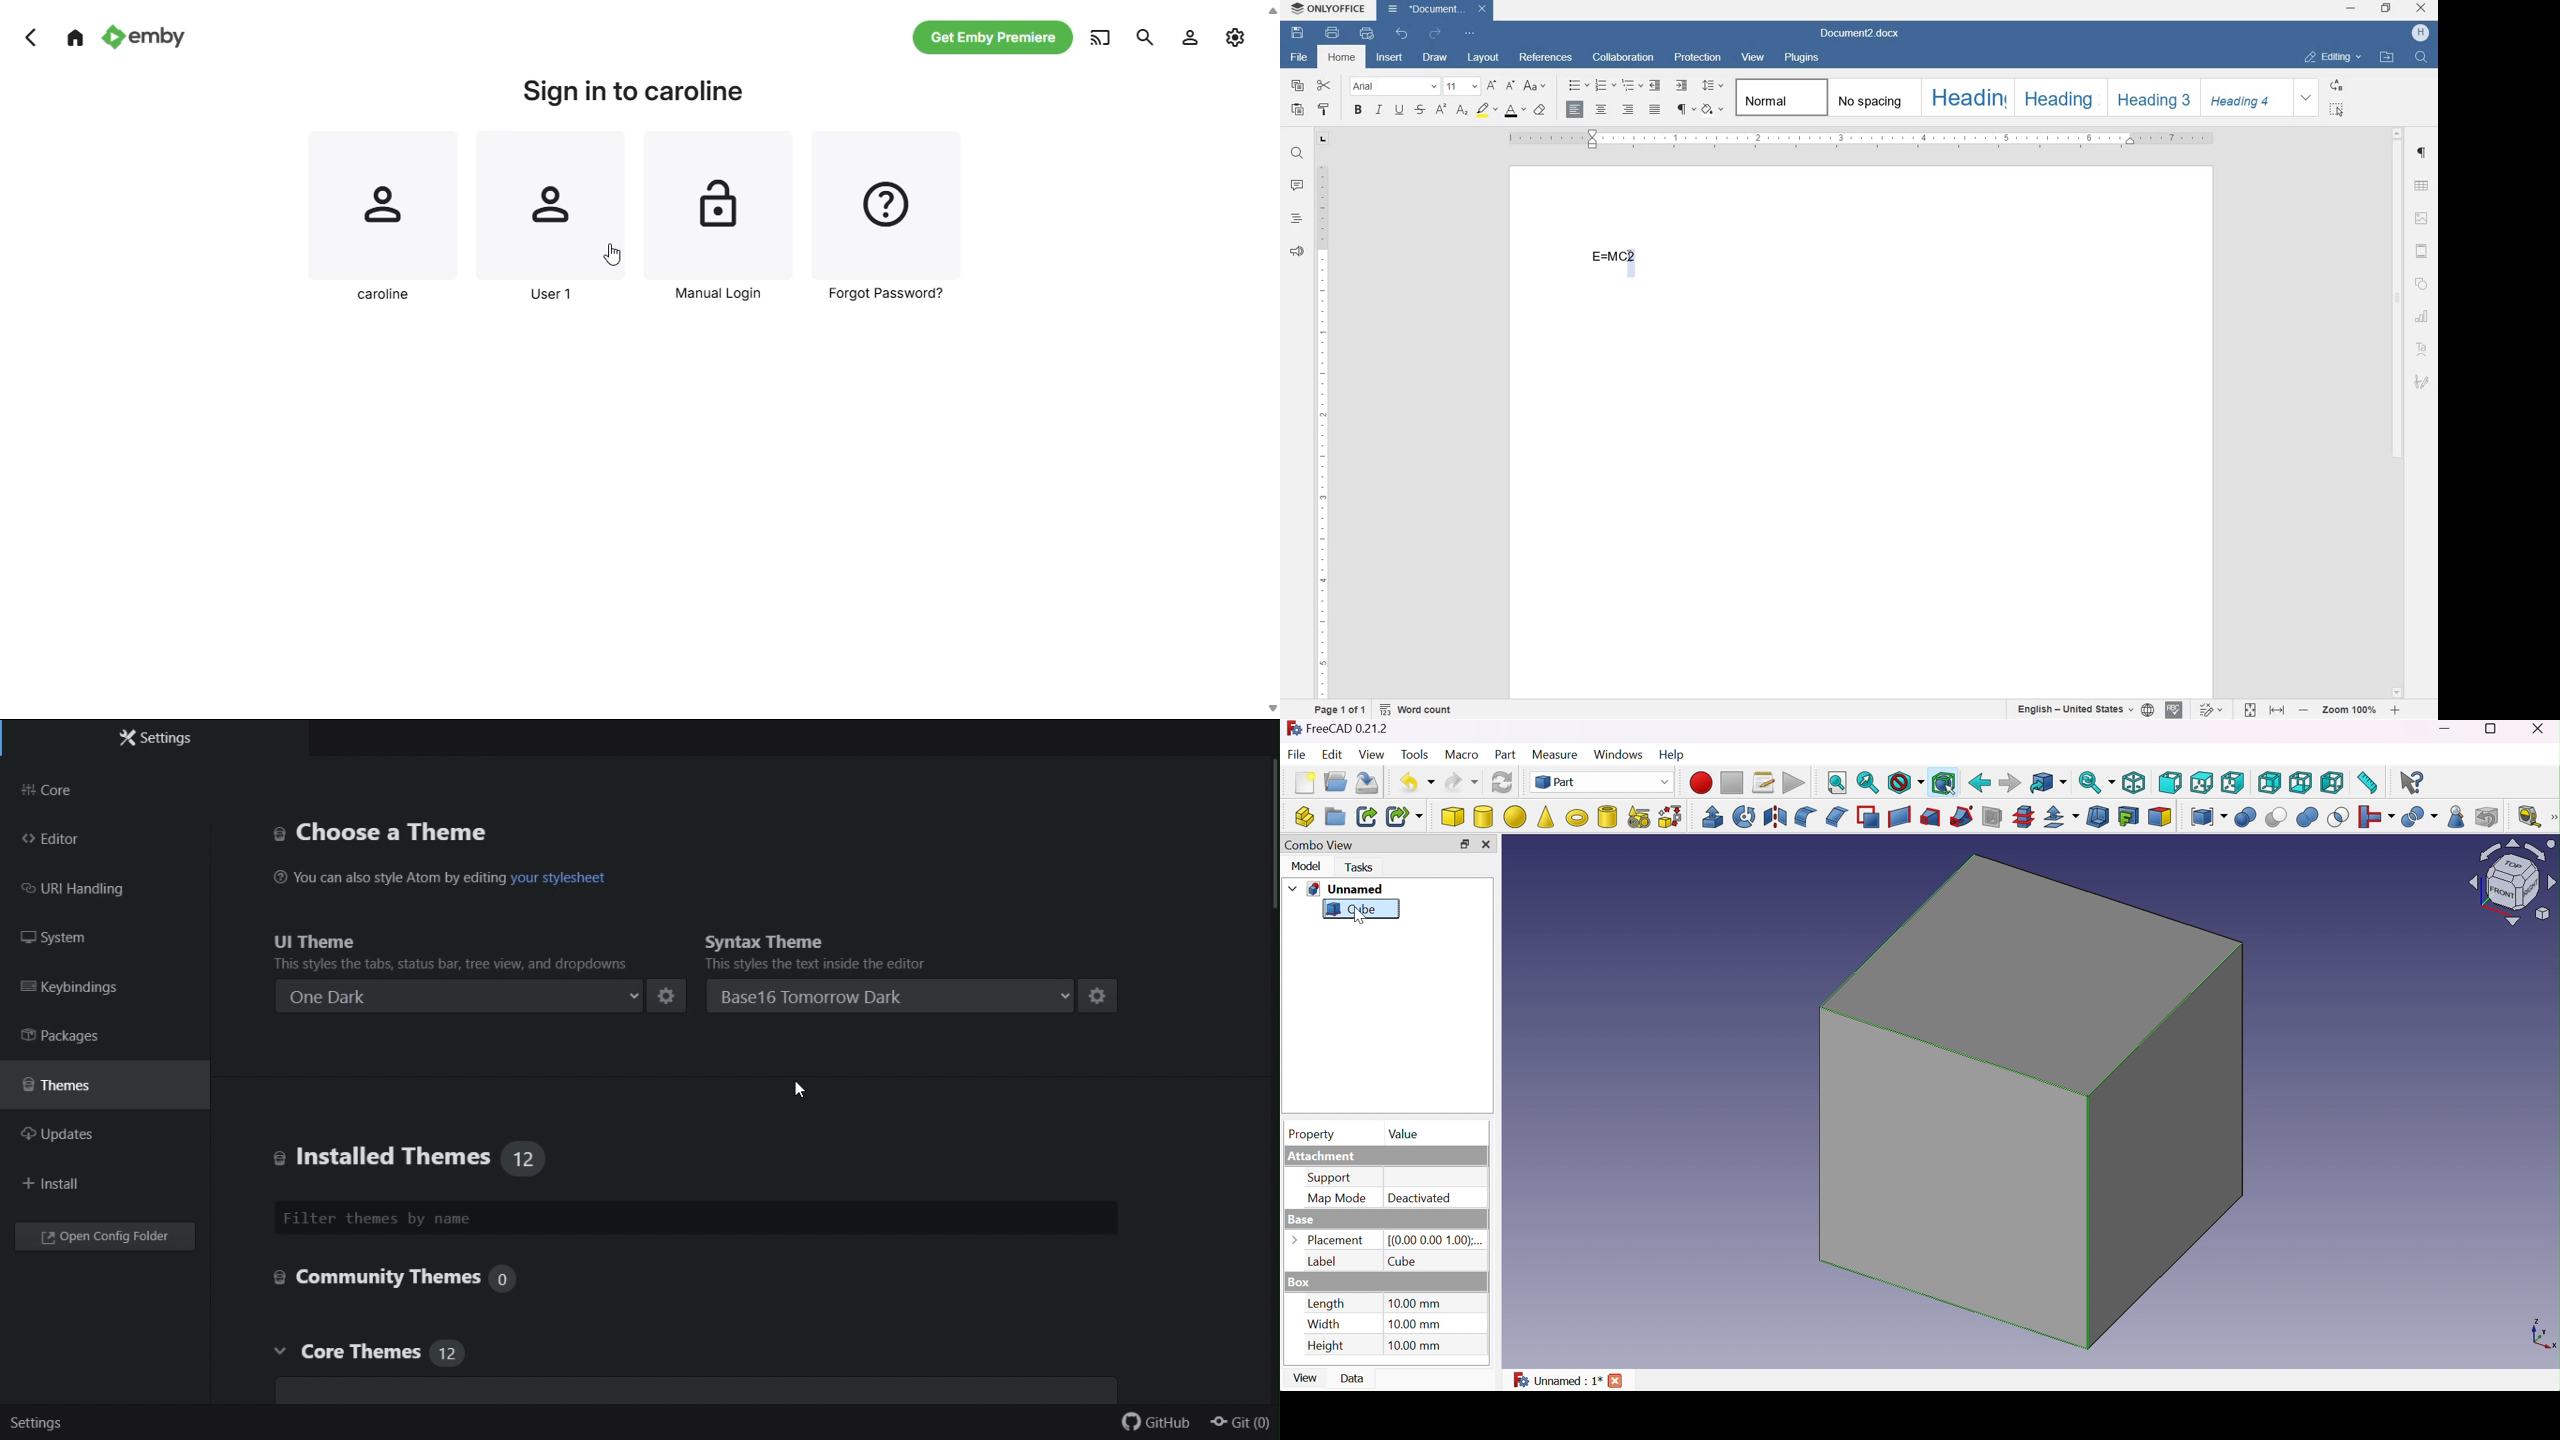 The image size is (2576, 1456). What do you see at coordinates (1836, 783) in the screenshot?
I see `Fit all` at bounding box center [1836, 783].